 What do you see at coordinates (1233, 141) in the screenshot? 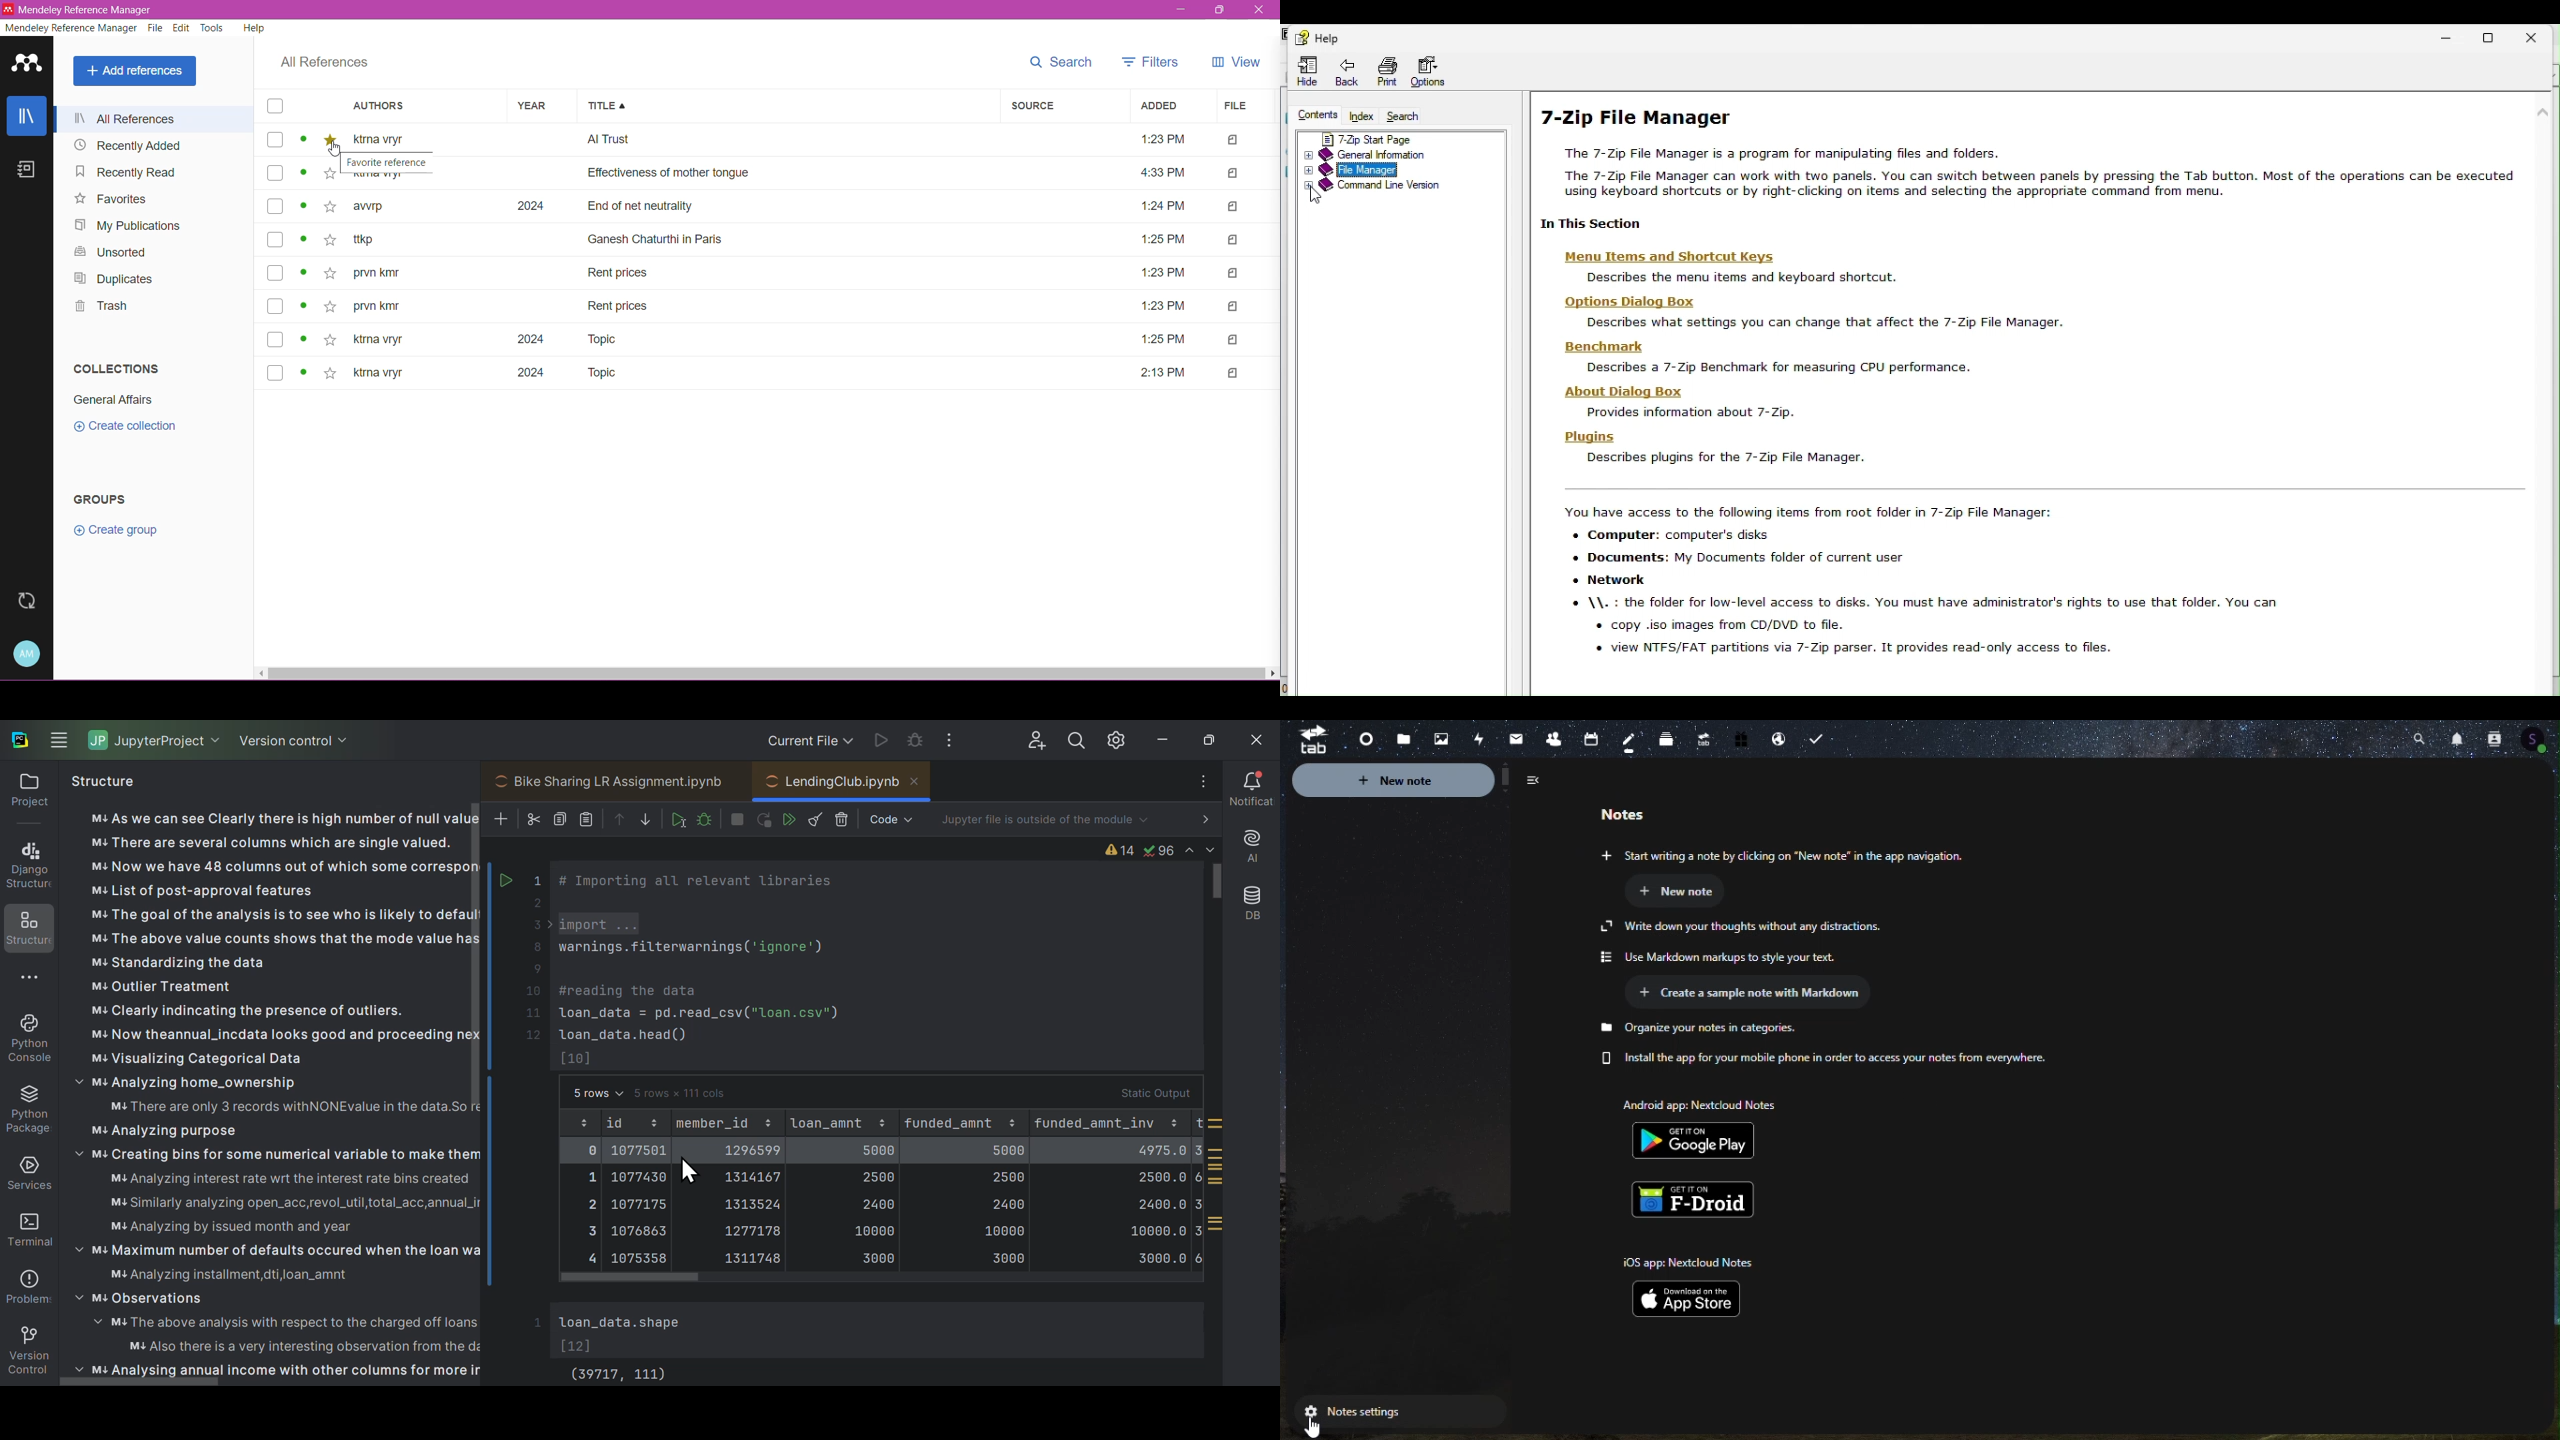
I see `Indicates file type` at bounding box center [1233, 141].